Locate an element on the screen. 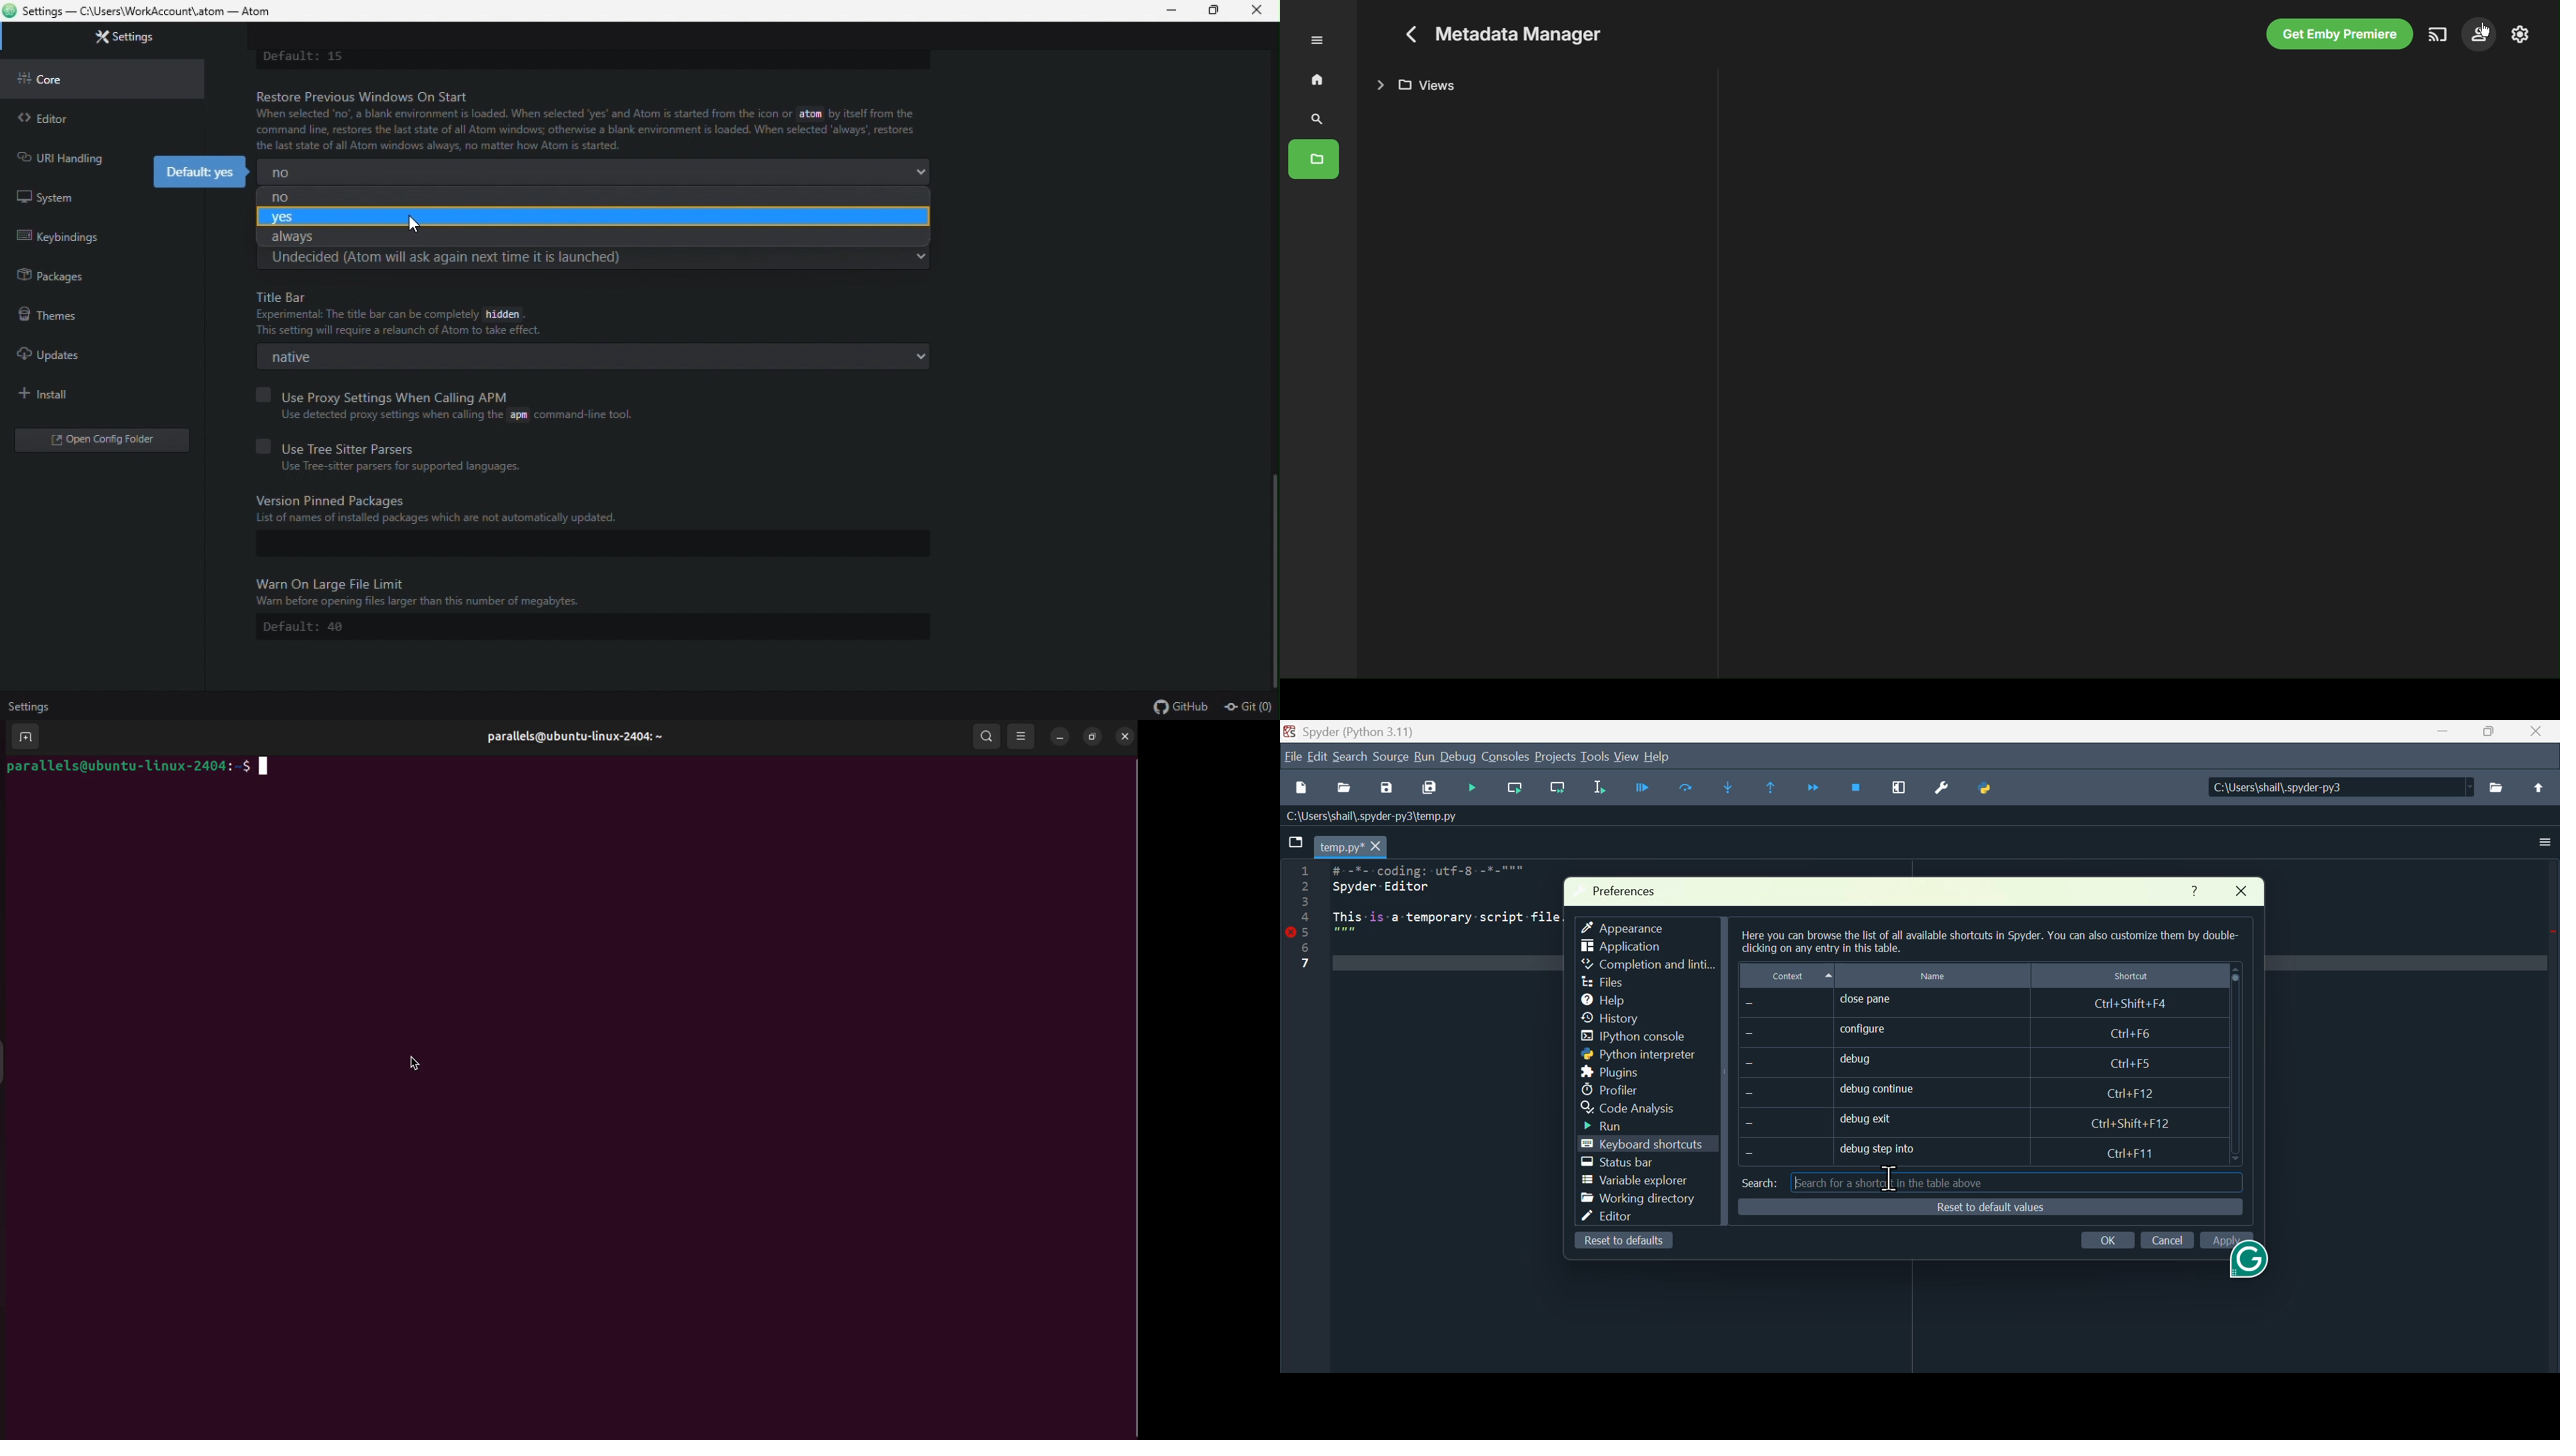  settings is located at coordinates (30, 708).